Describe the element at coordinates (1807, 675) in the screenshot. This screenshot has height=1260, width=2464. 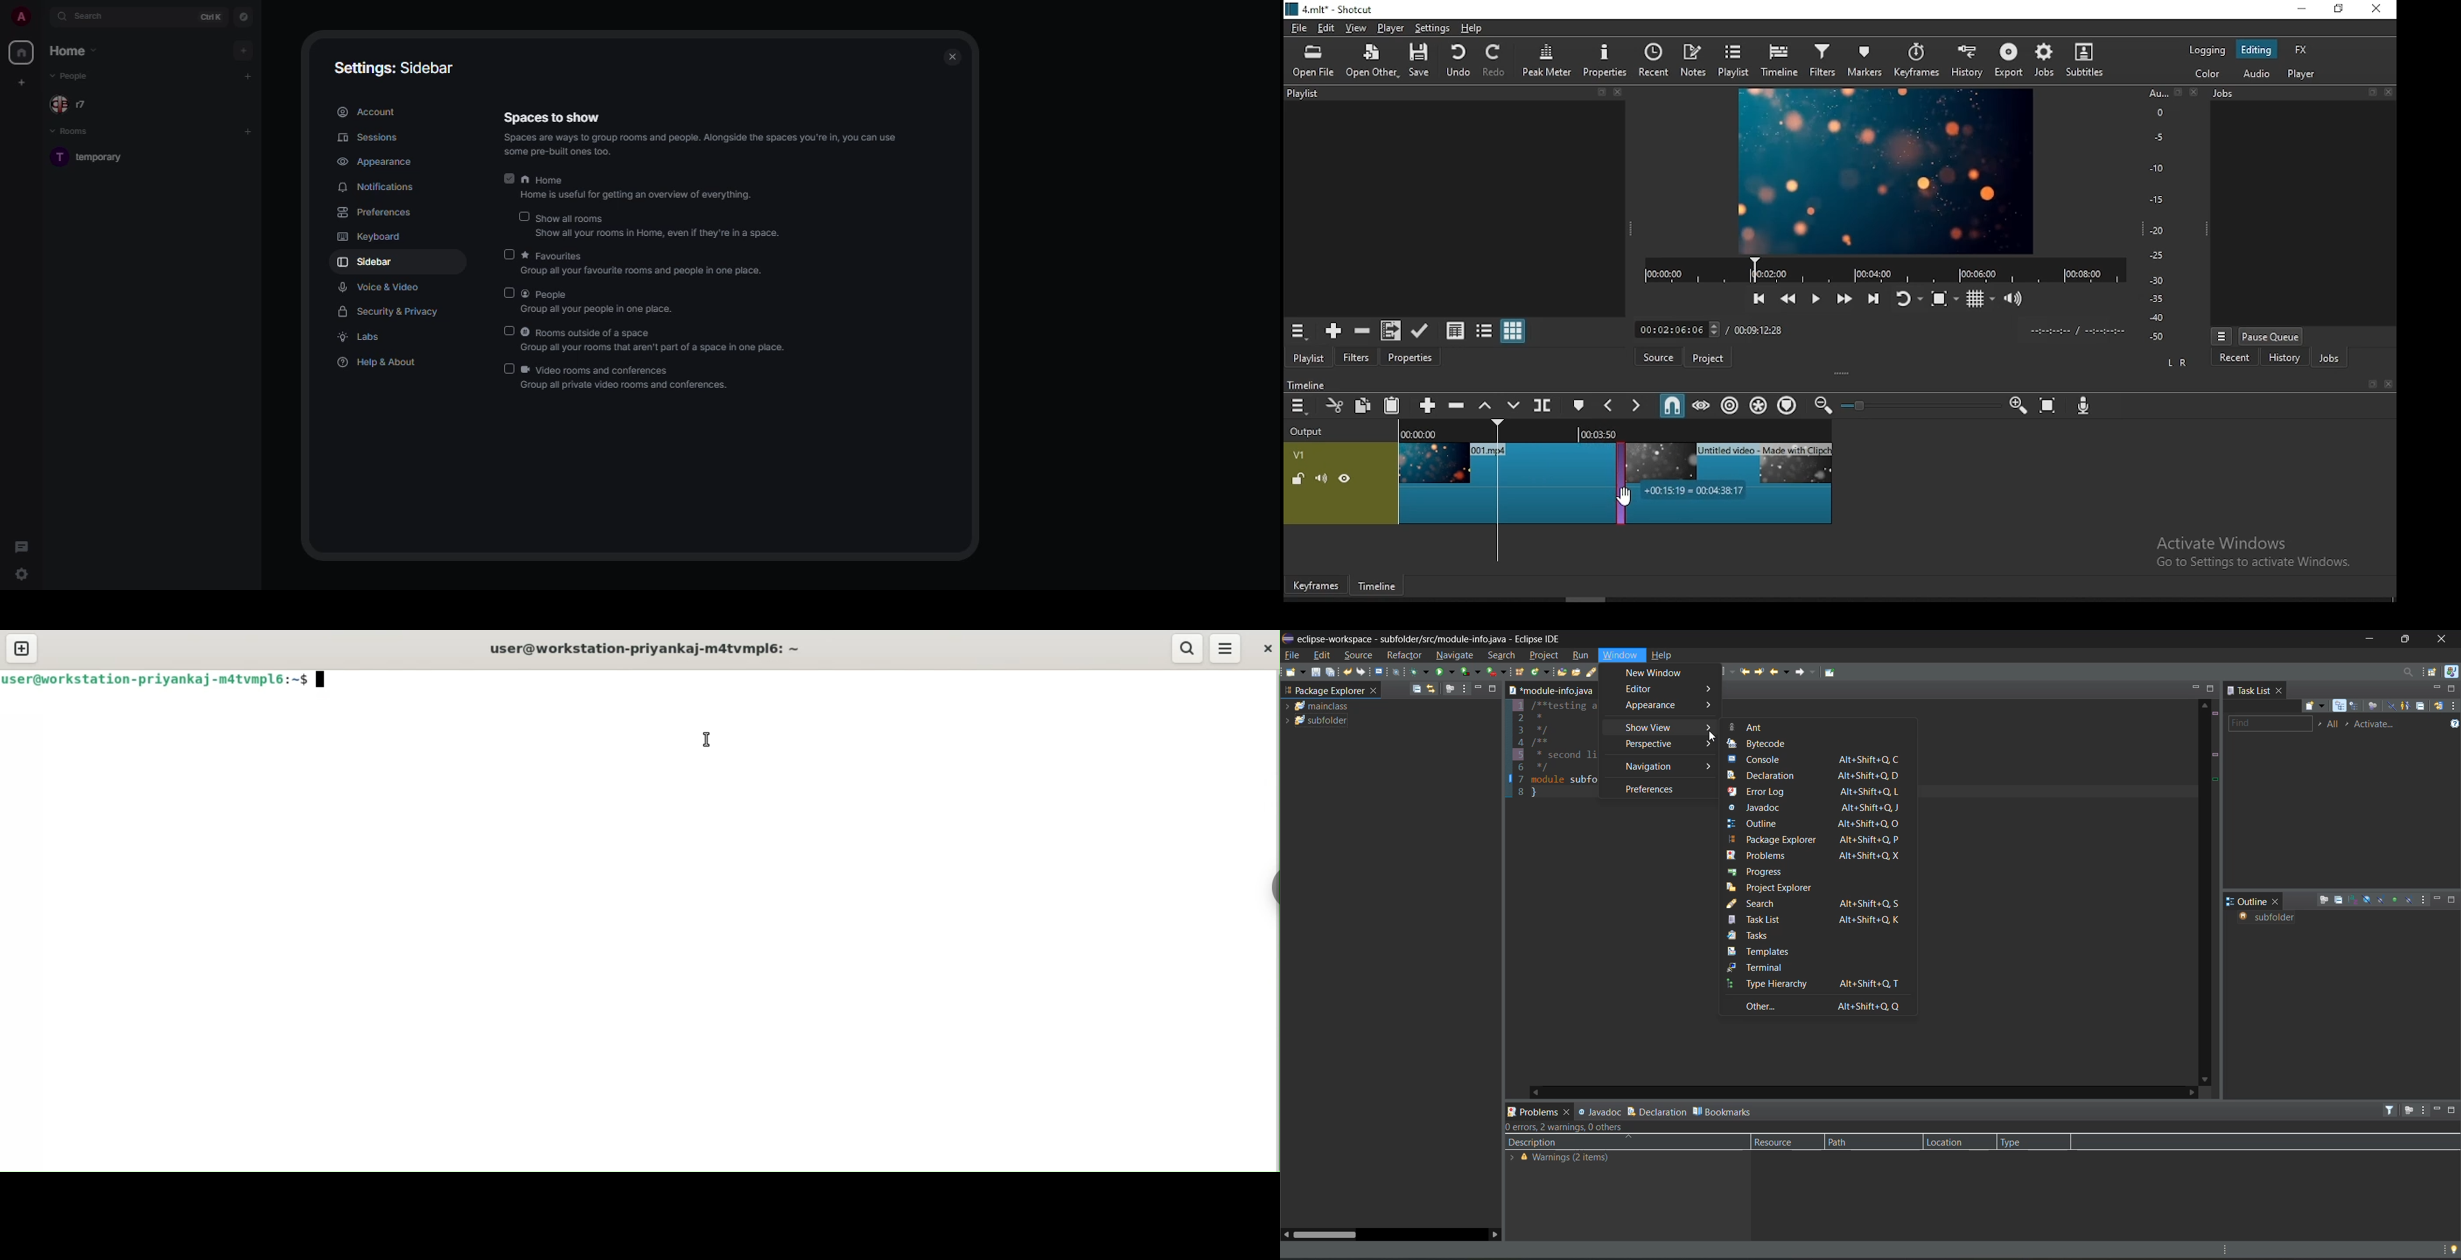
I see `forward` at that location.